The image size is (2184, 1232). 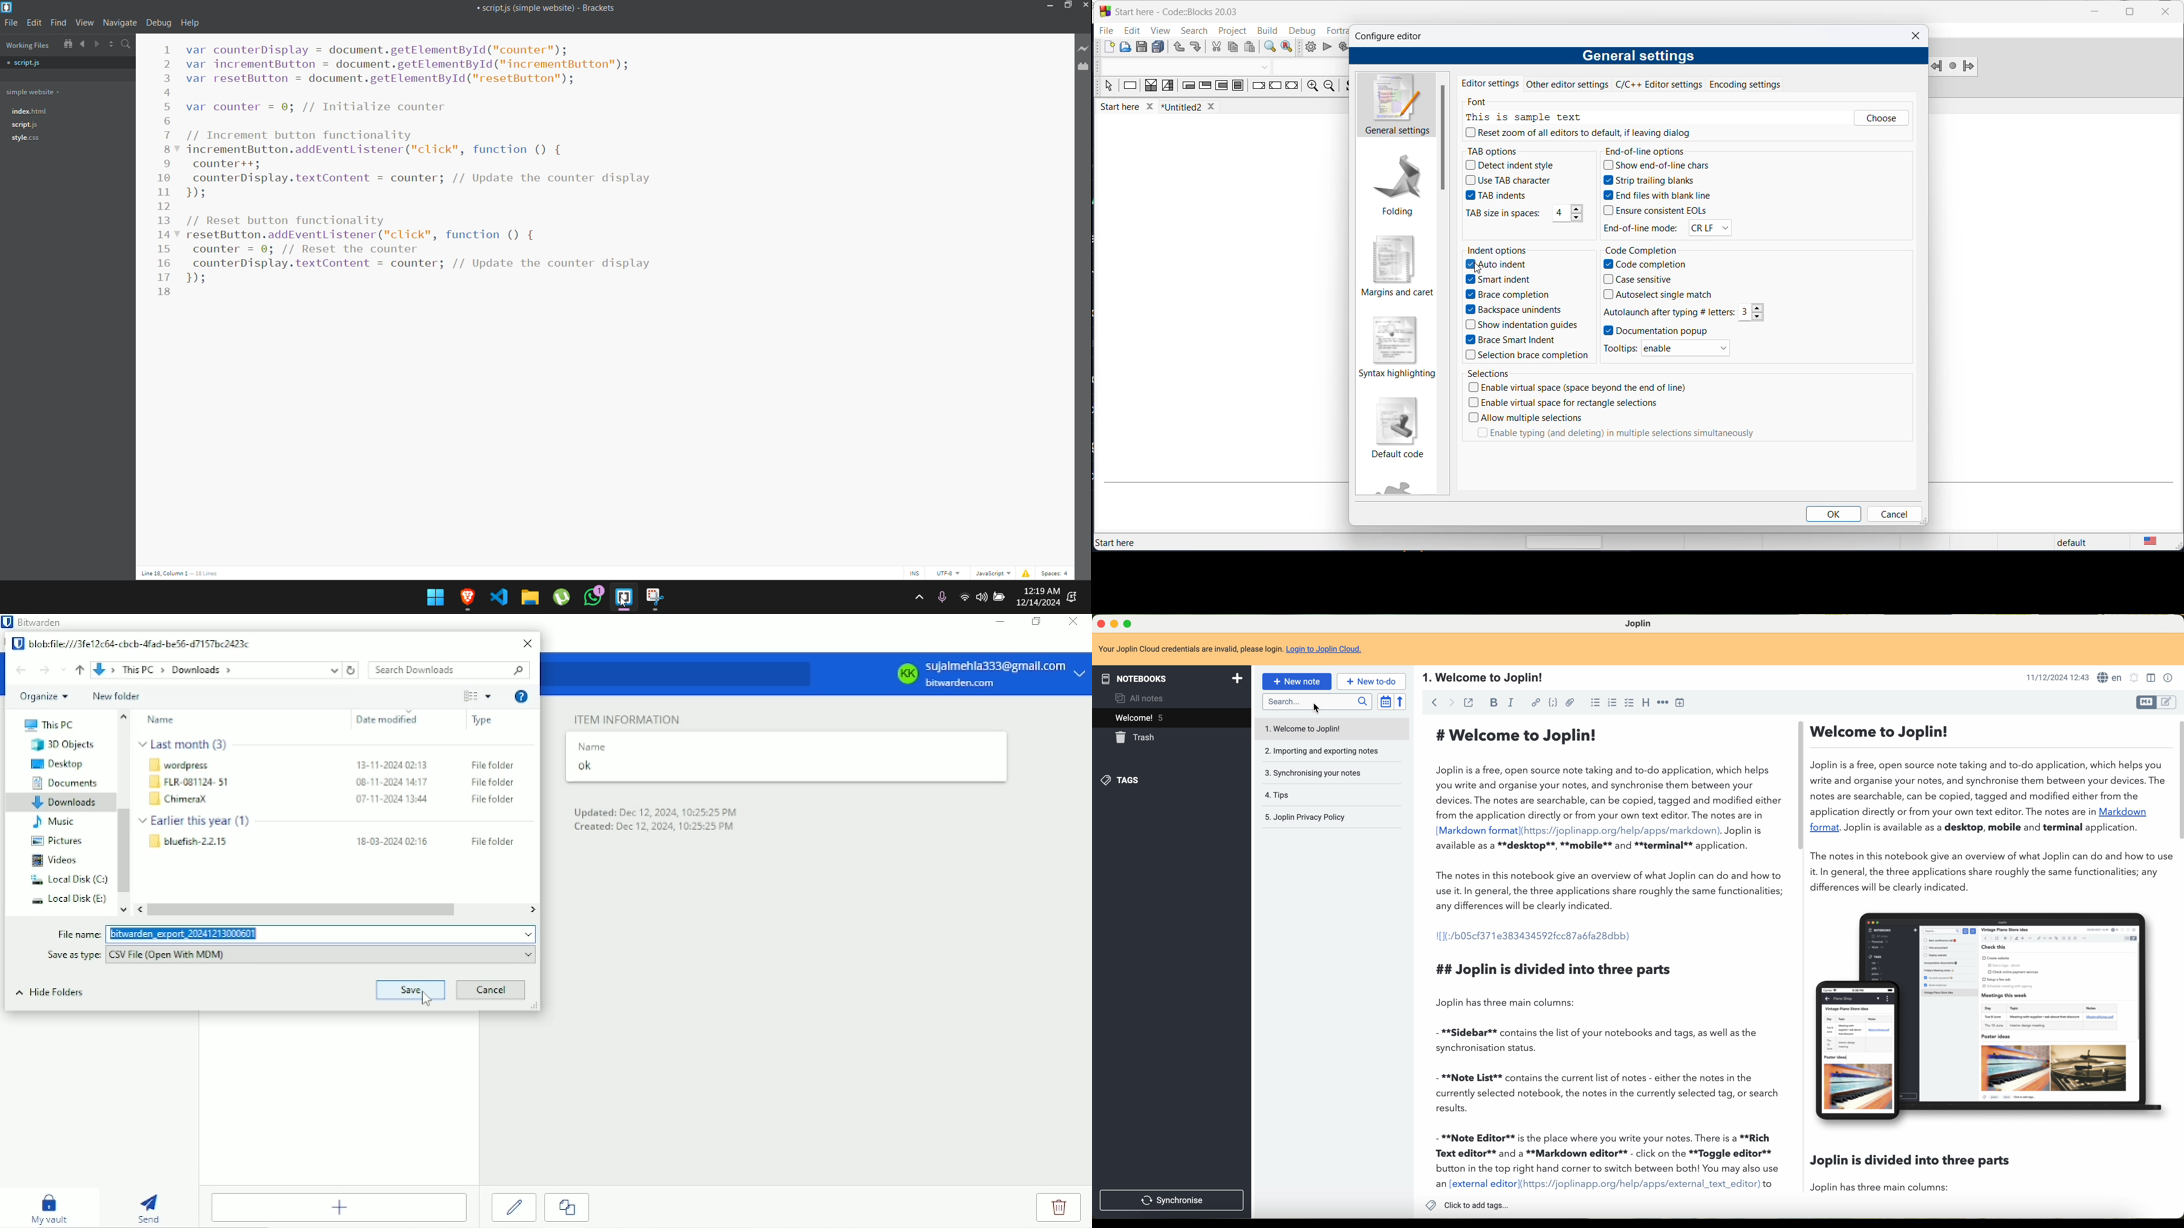 What do you see at coordinates (1193, 107) in the screenshot?
I see `untitled 2` at bounding box center [1193, 107].